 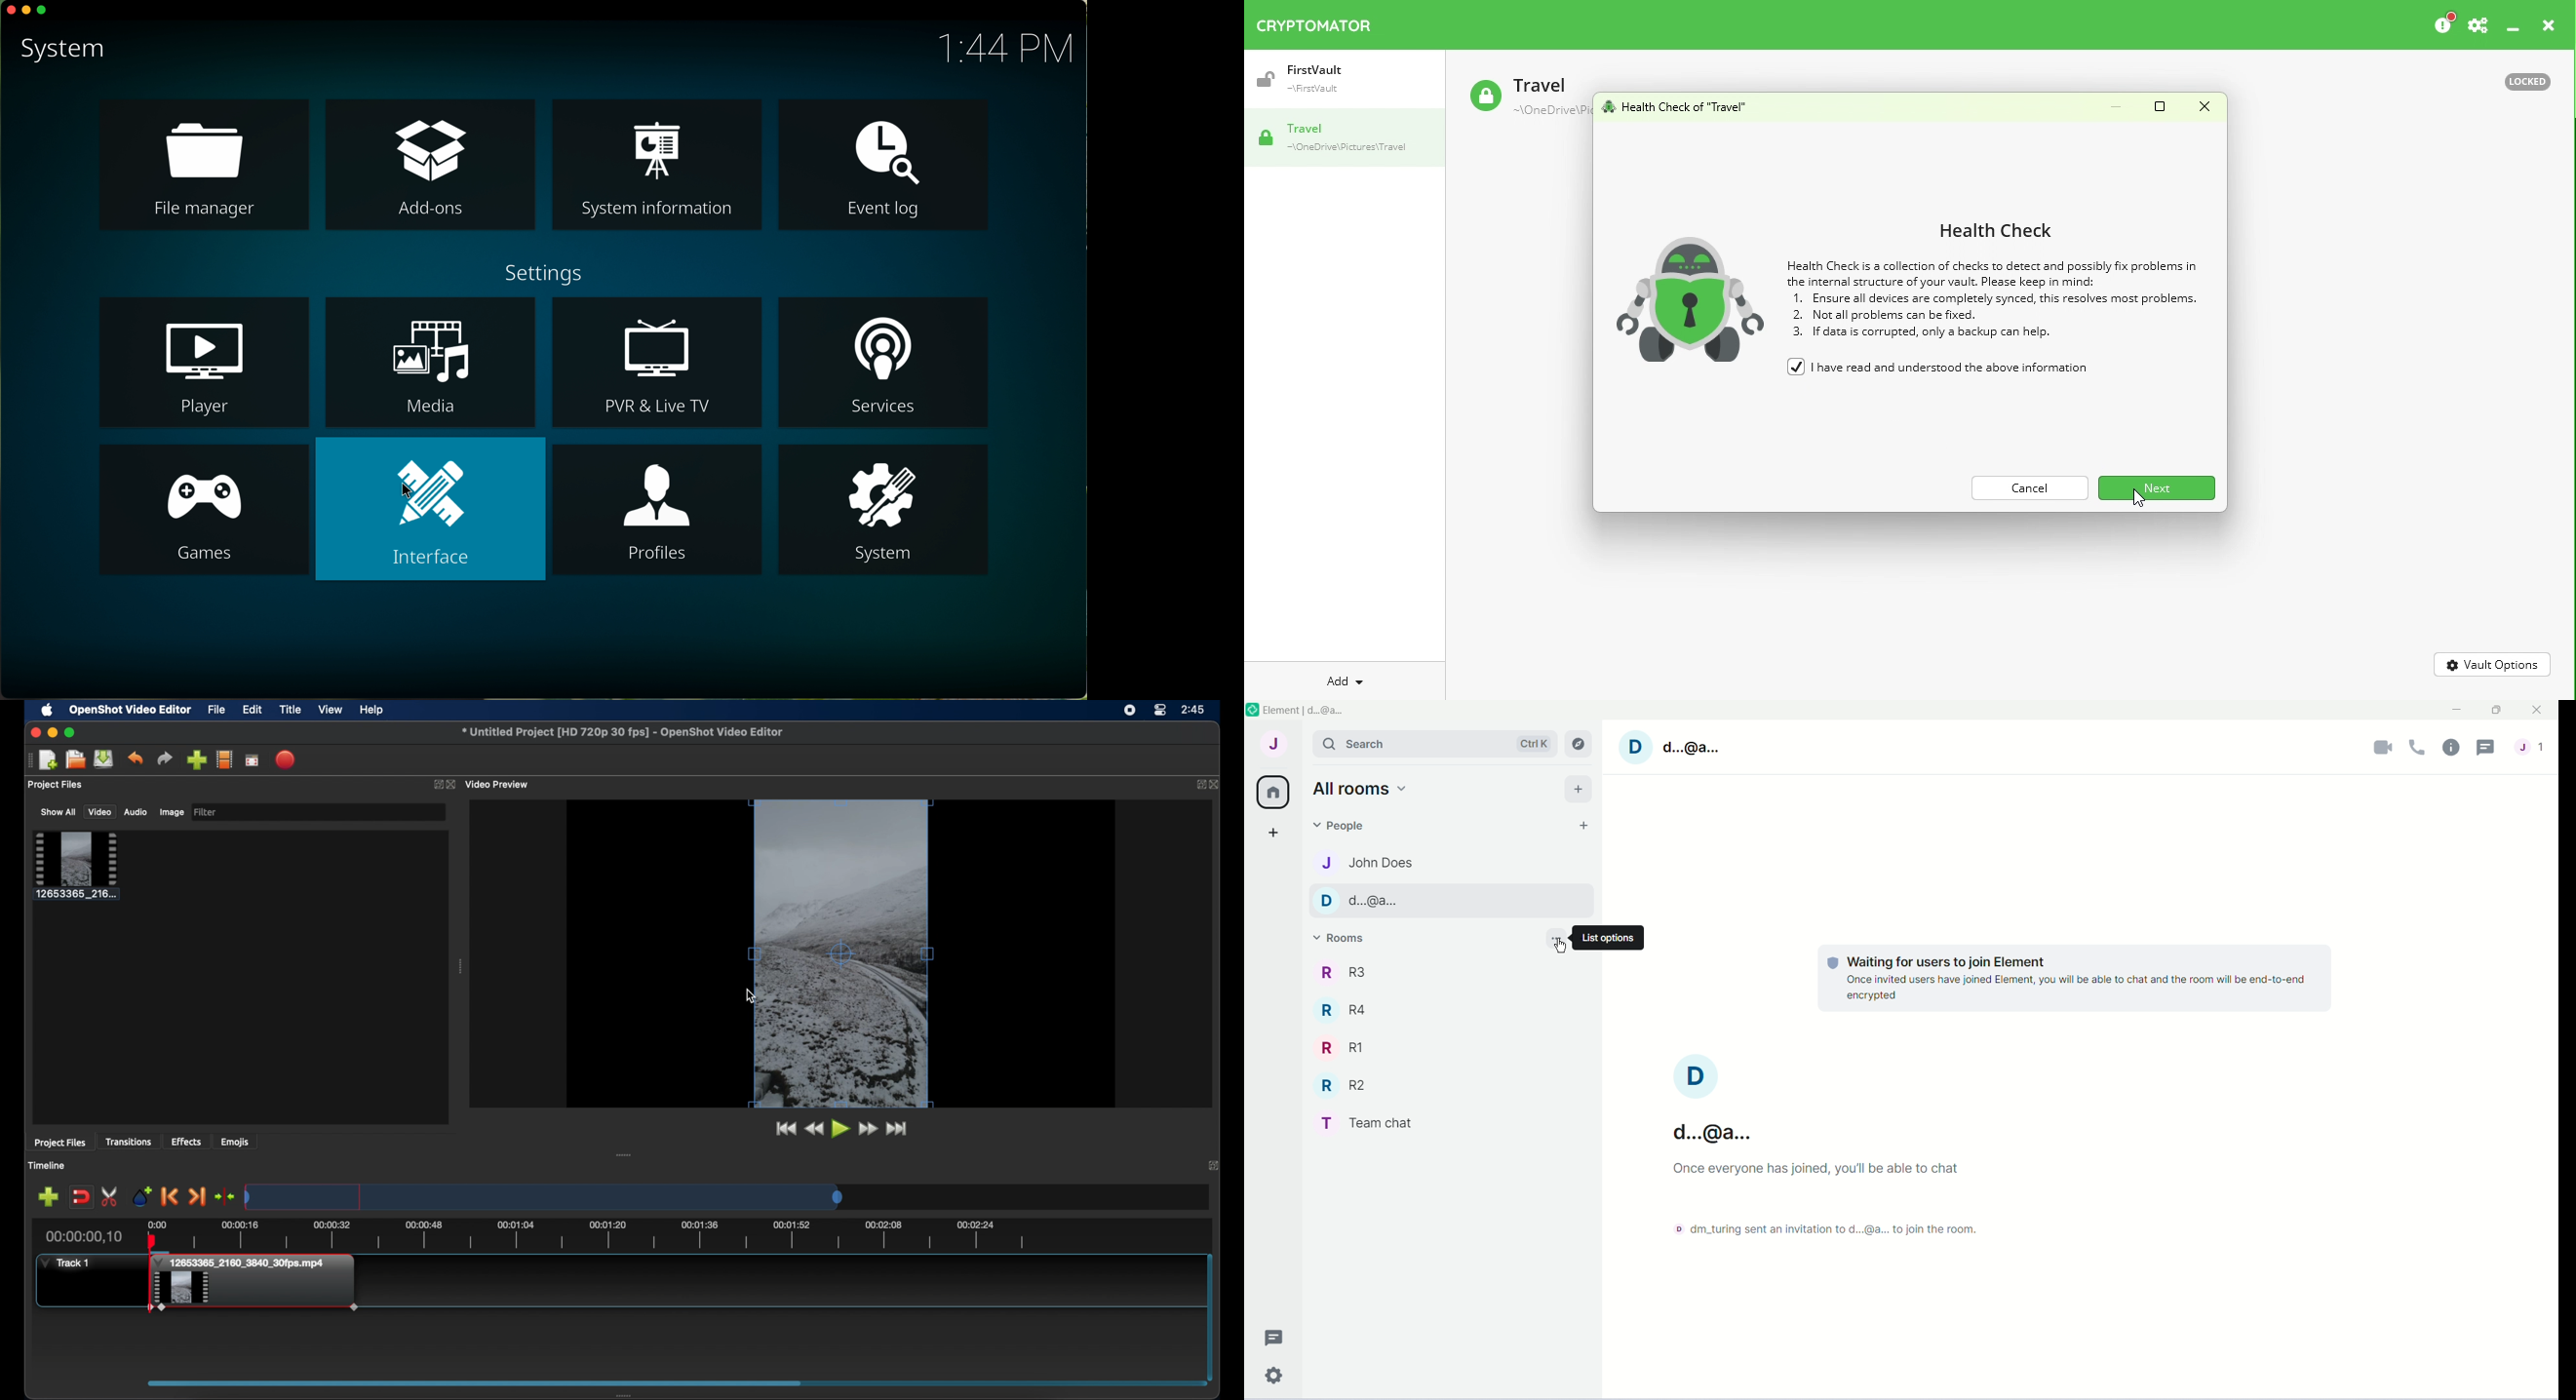 What do you see at coordinates (1966, 958) in the screenshot?
I see `waiting for users to join element` at bounding box center [1966, 958].